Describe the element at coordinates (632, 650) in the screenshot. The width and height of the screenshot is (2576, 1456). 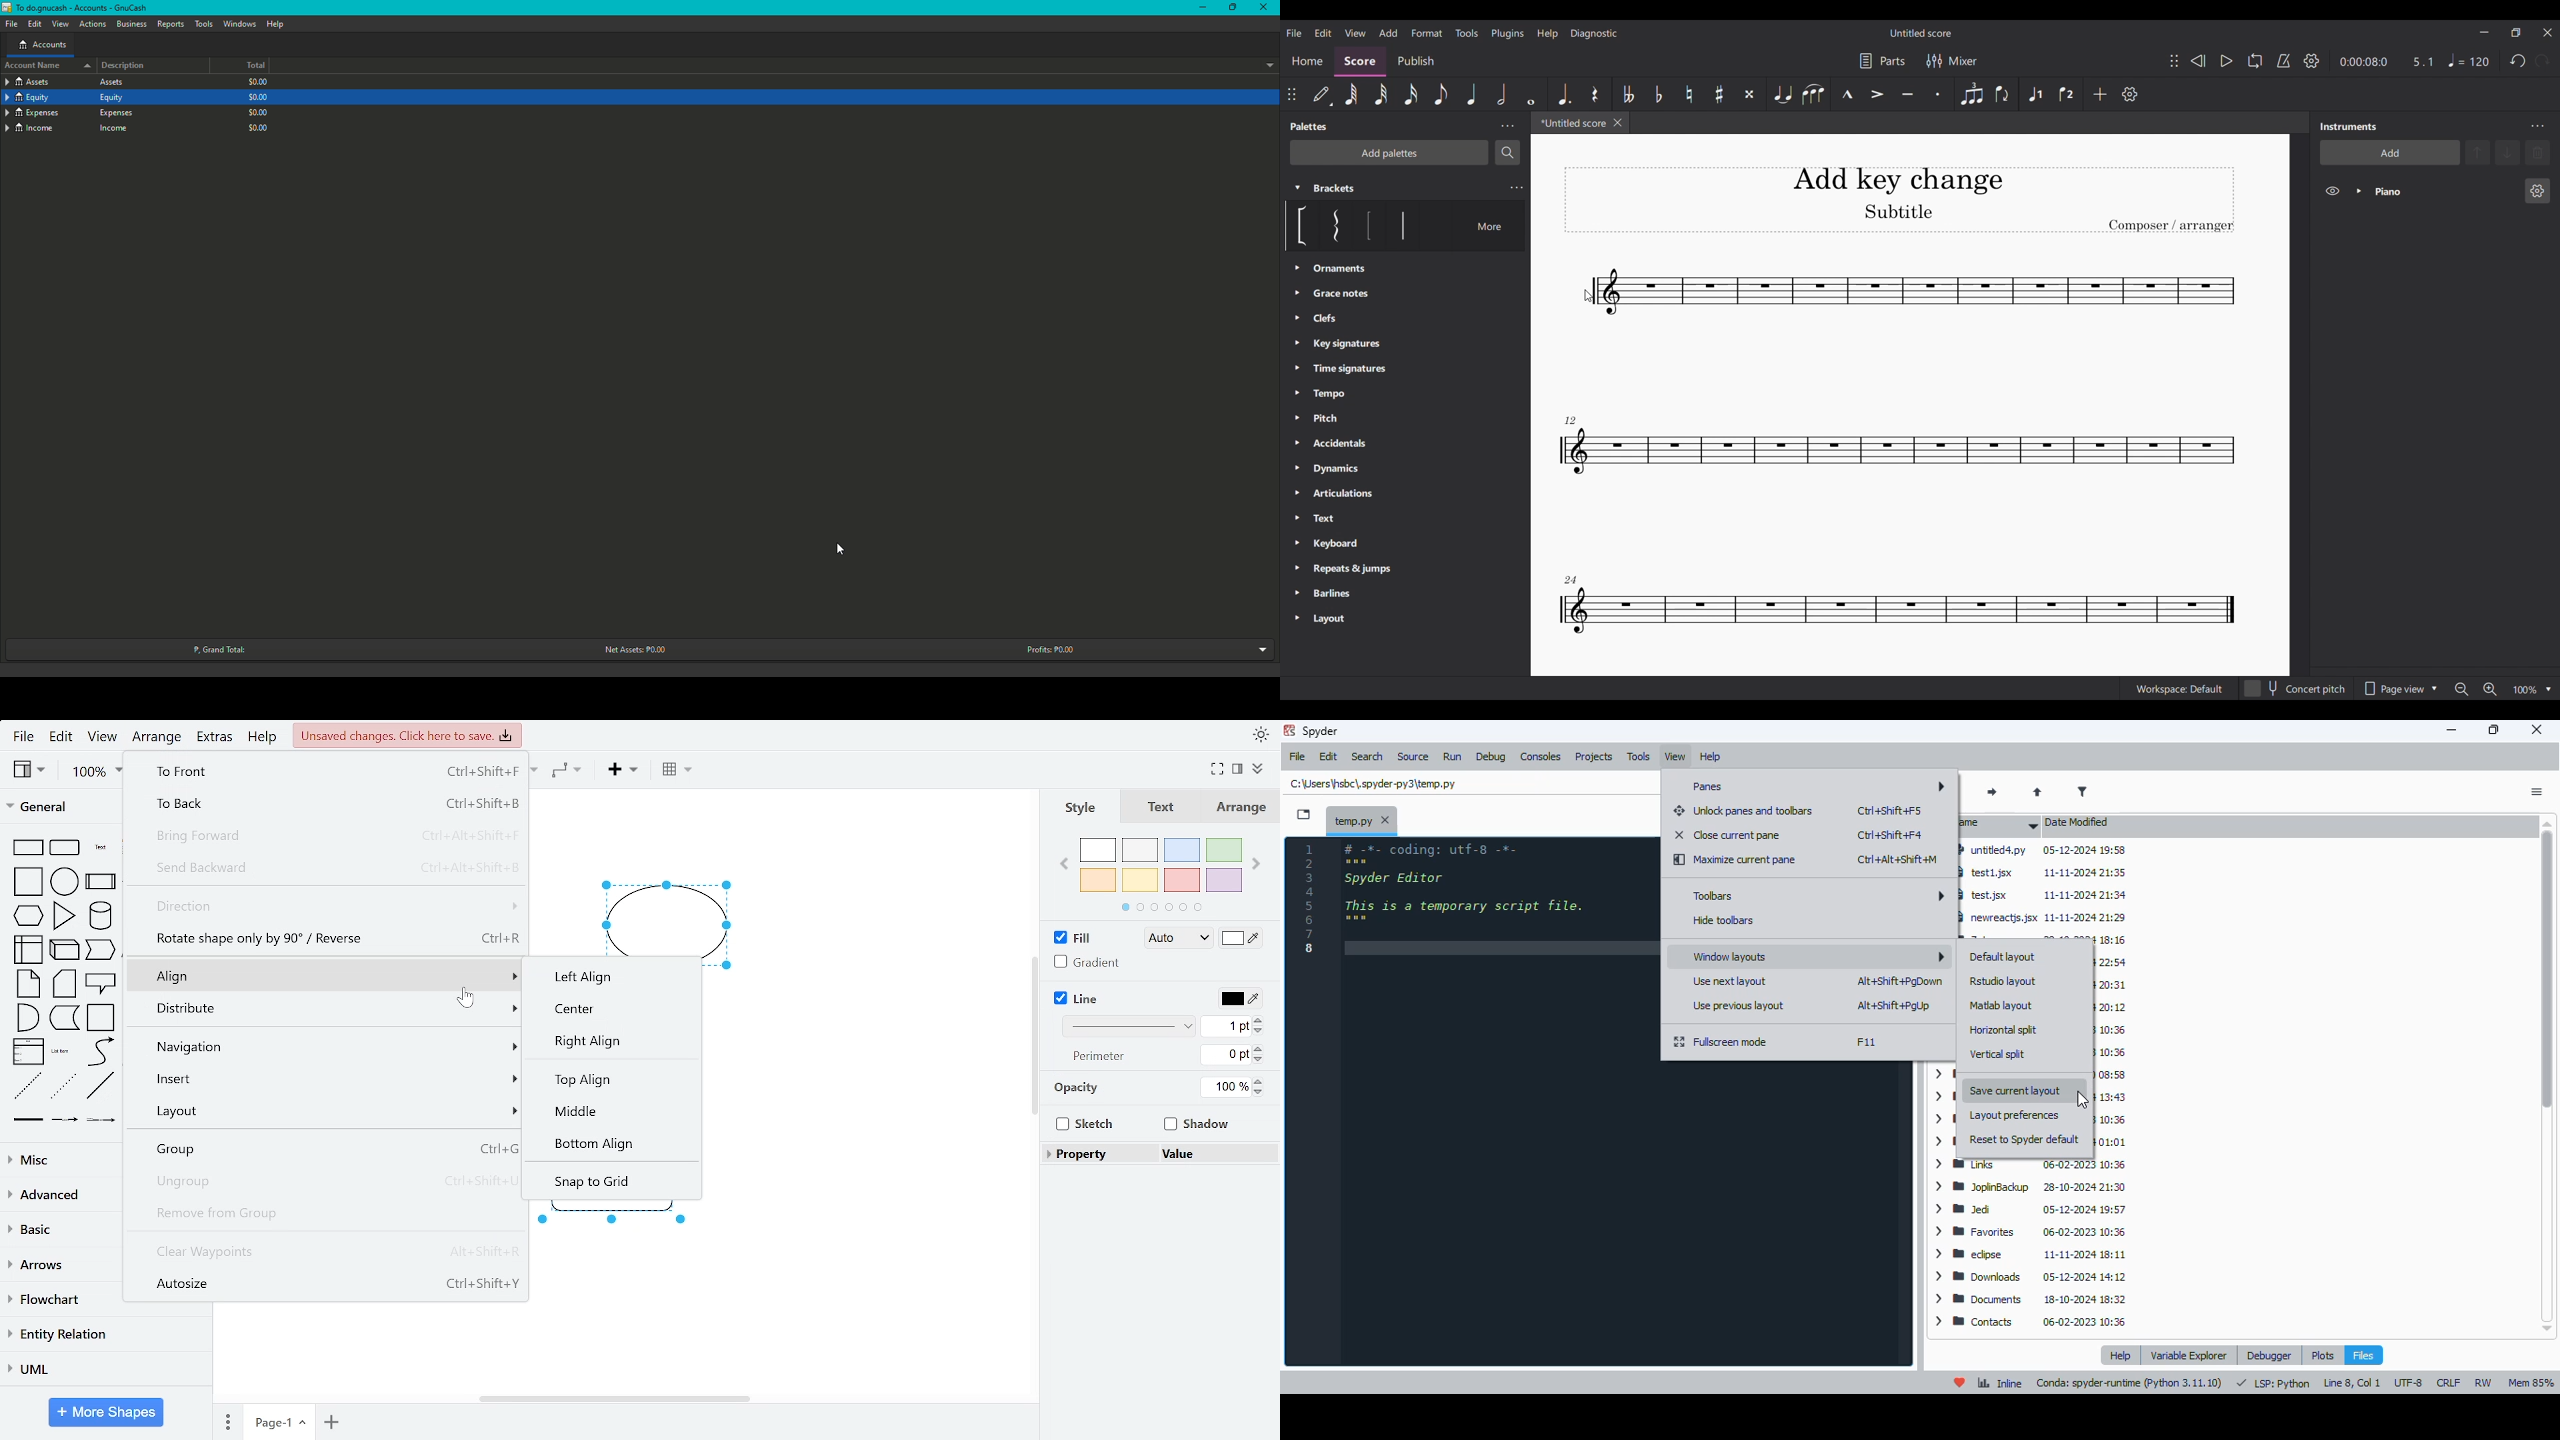
I see `Net Assets` at that location.